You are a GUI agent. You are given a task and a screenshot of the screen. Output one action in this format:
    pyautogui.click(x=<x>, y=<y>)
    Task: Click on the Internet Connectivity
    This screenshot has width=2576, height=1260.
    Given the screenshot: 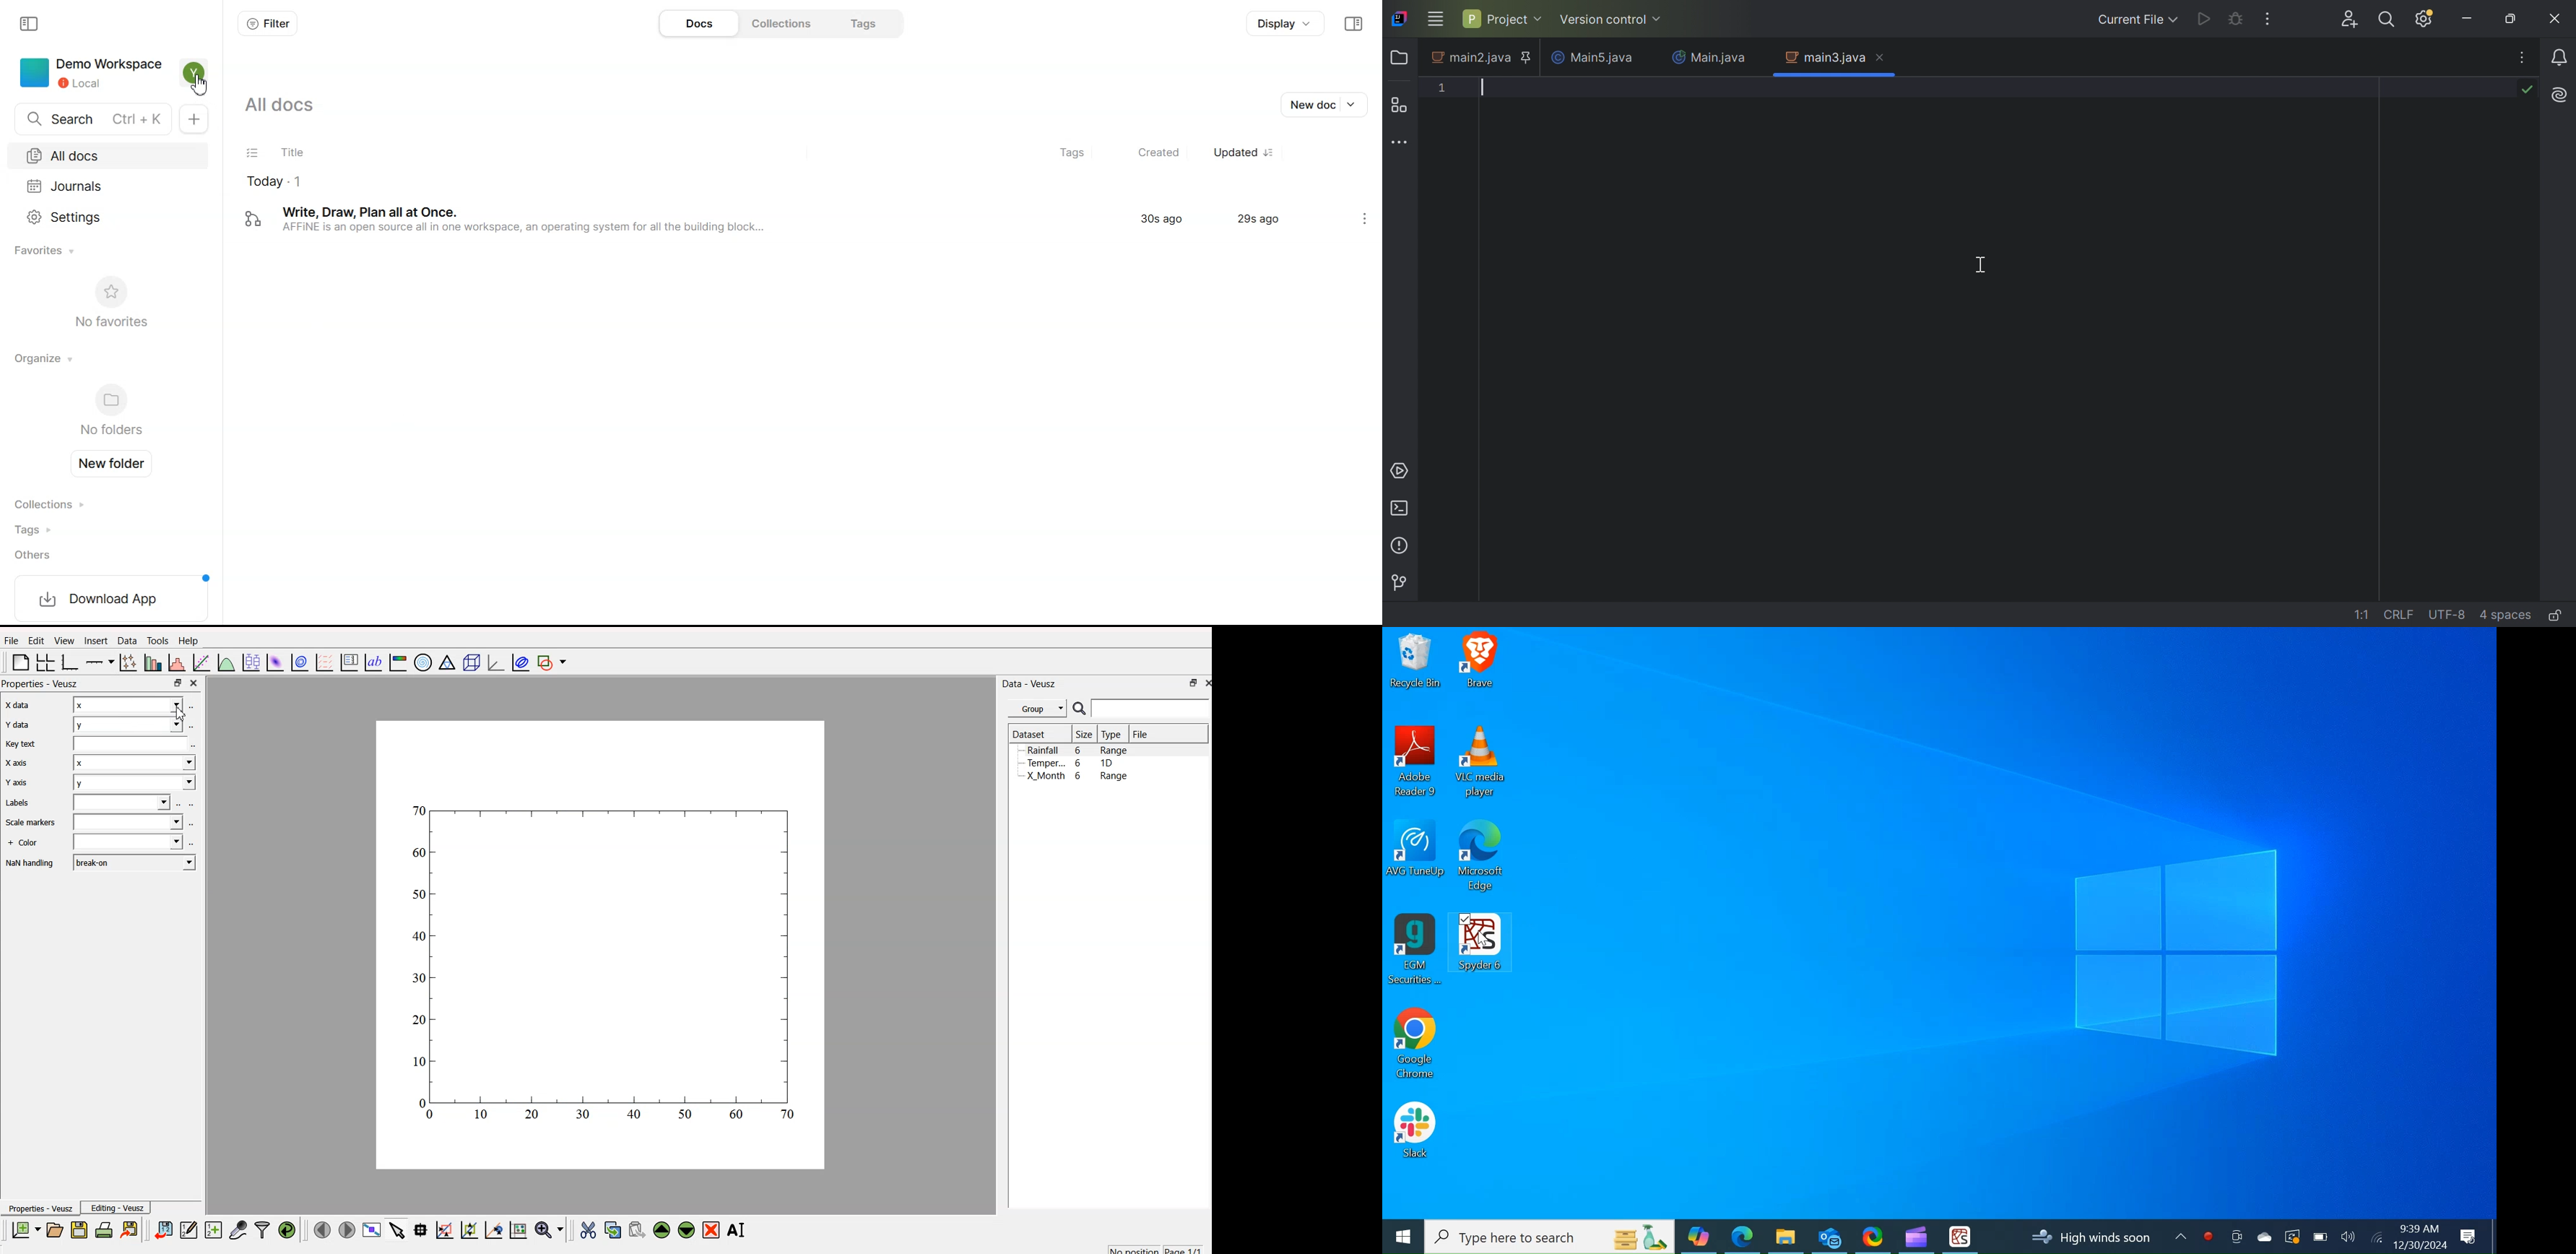 What is the action you would take?
    pyautogui.click(x=2376, y=1236)
    